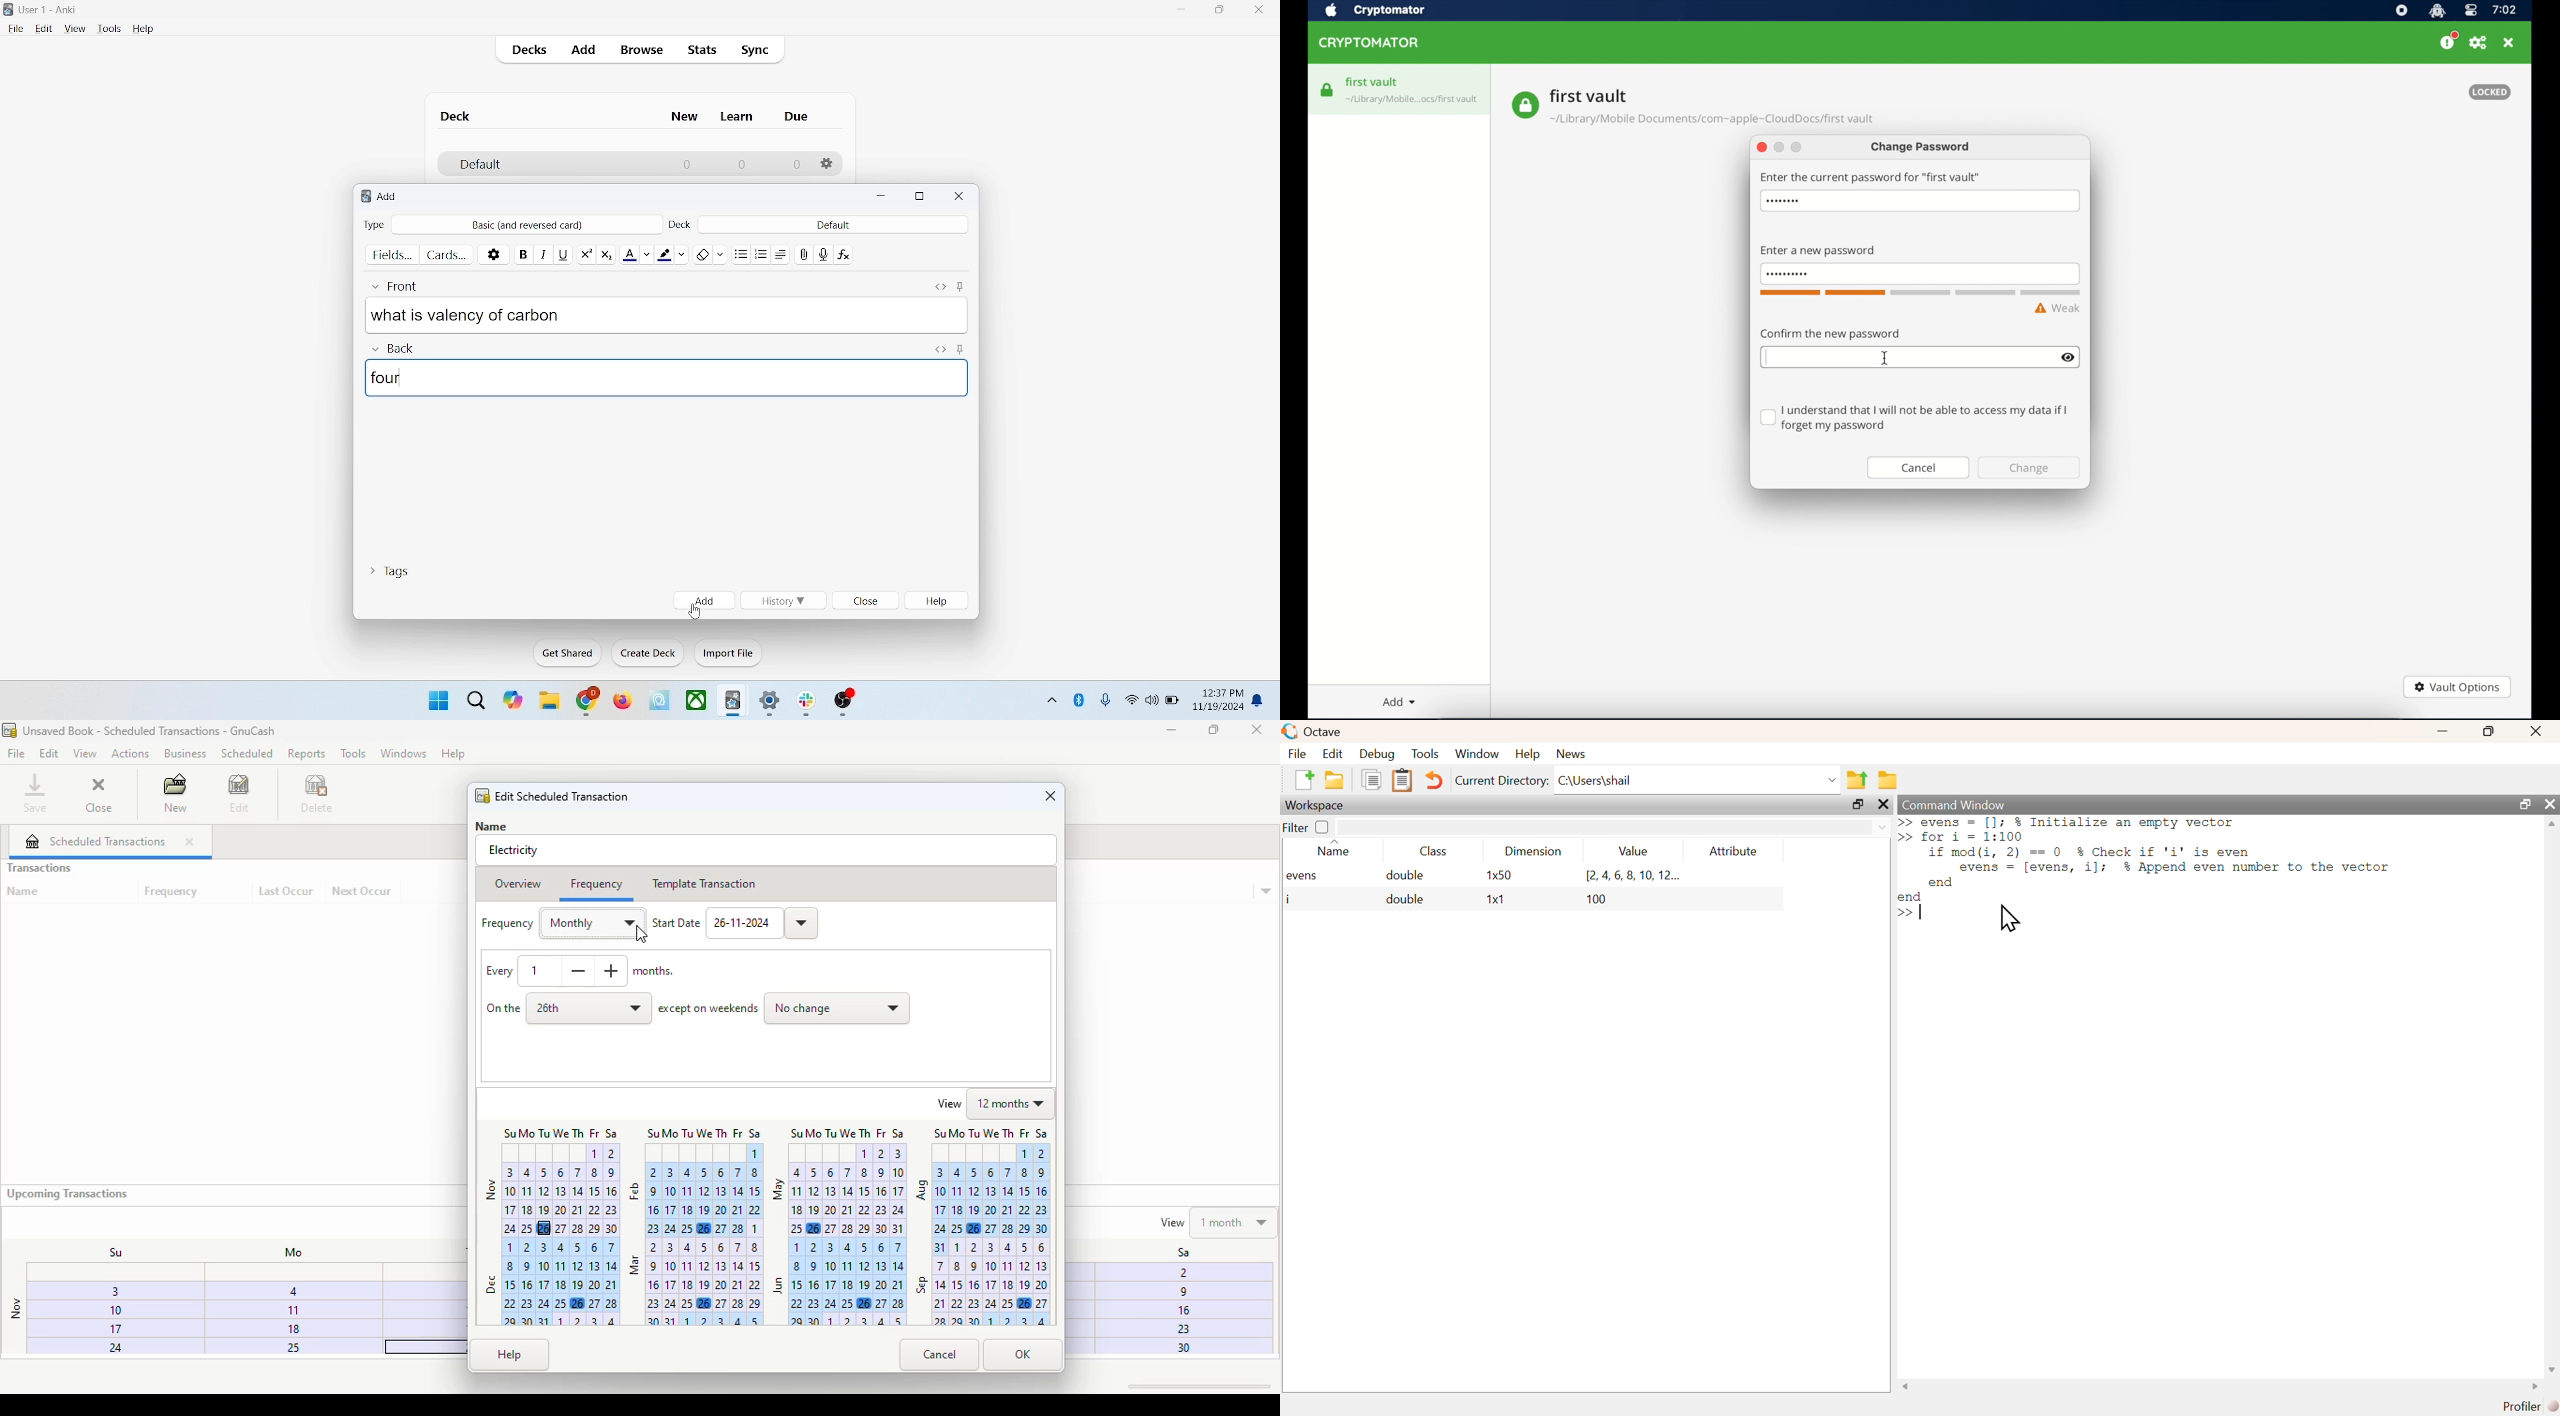  What do you see at coordinates (588, 701) in the screenshot?
I see `chrome` at bounding box center [588, 701].